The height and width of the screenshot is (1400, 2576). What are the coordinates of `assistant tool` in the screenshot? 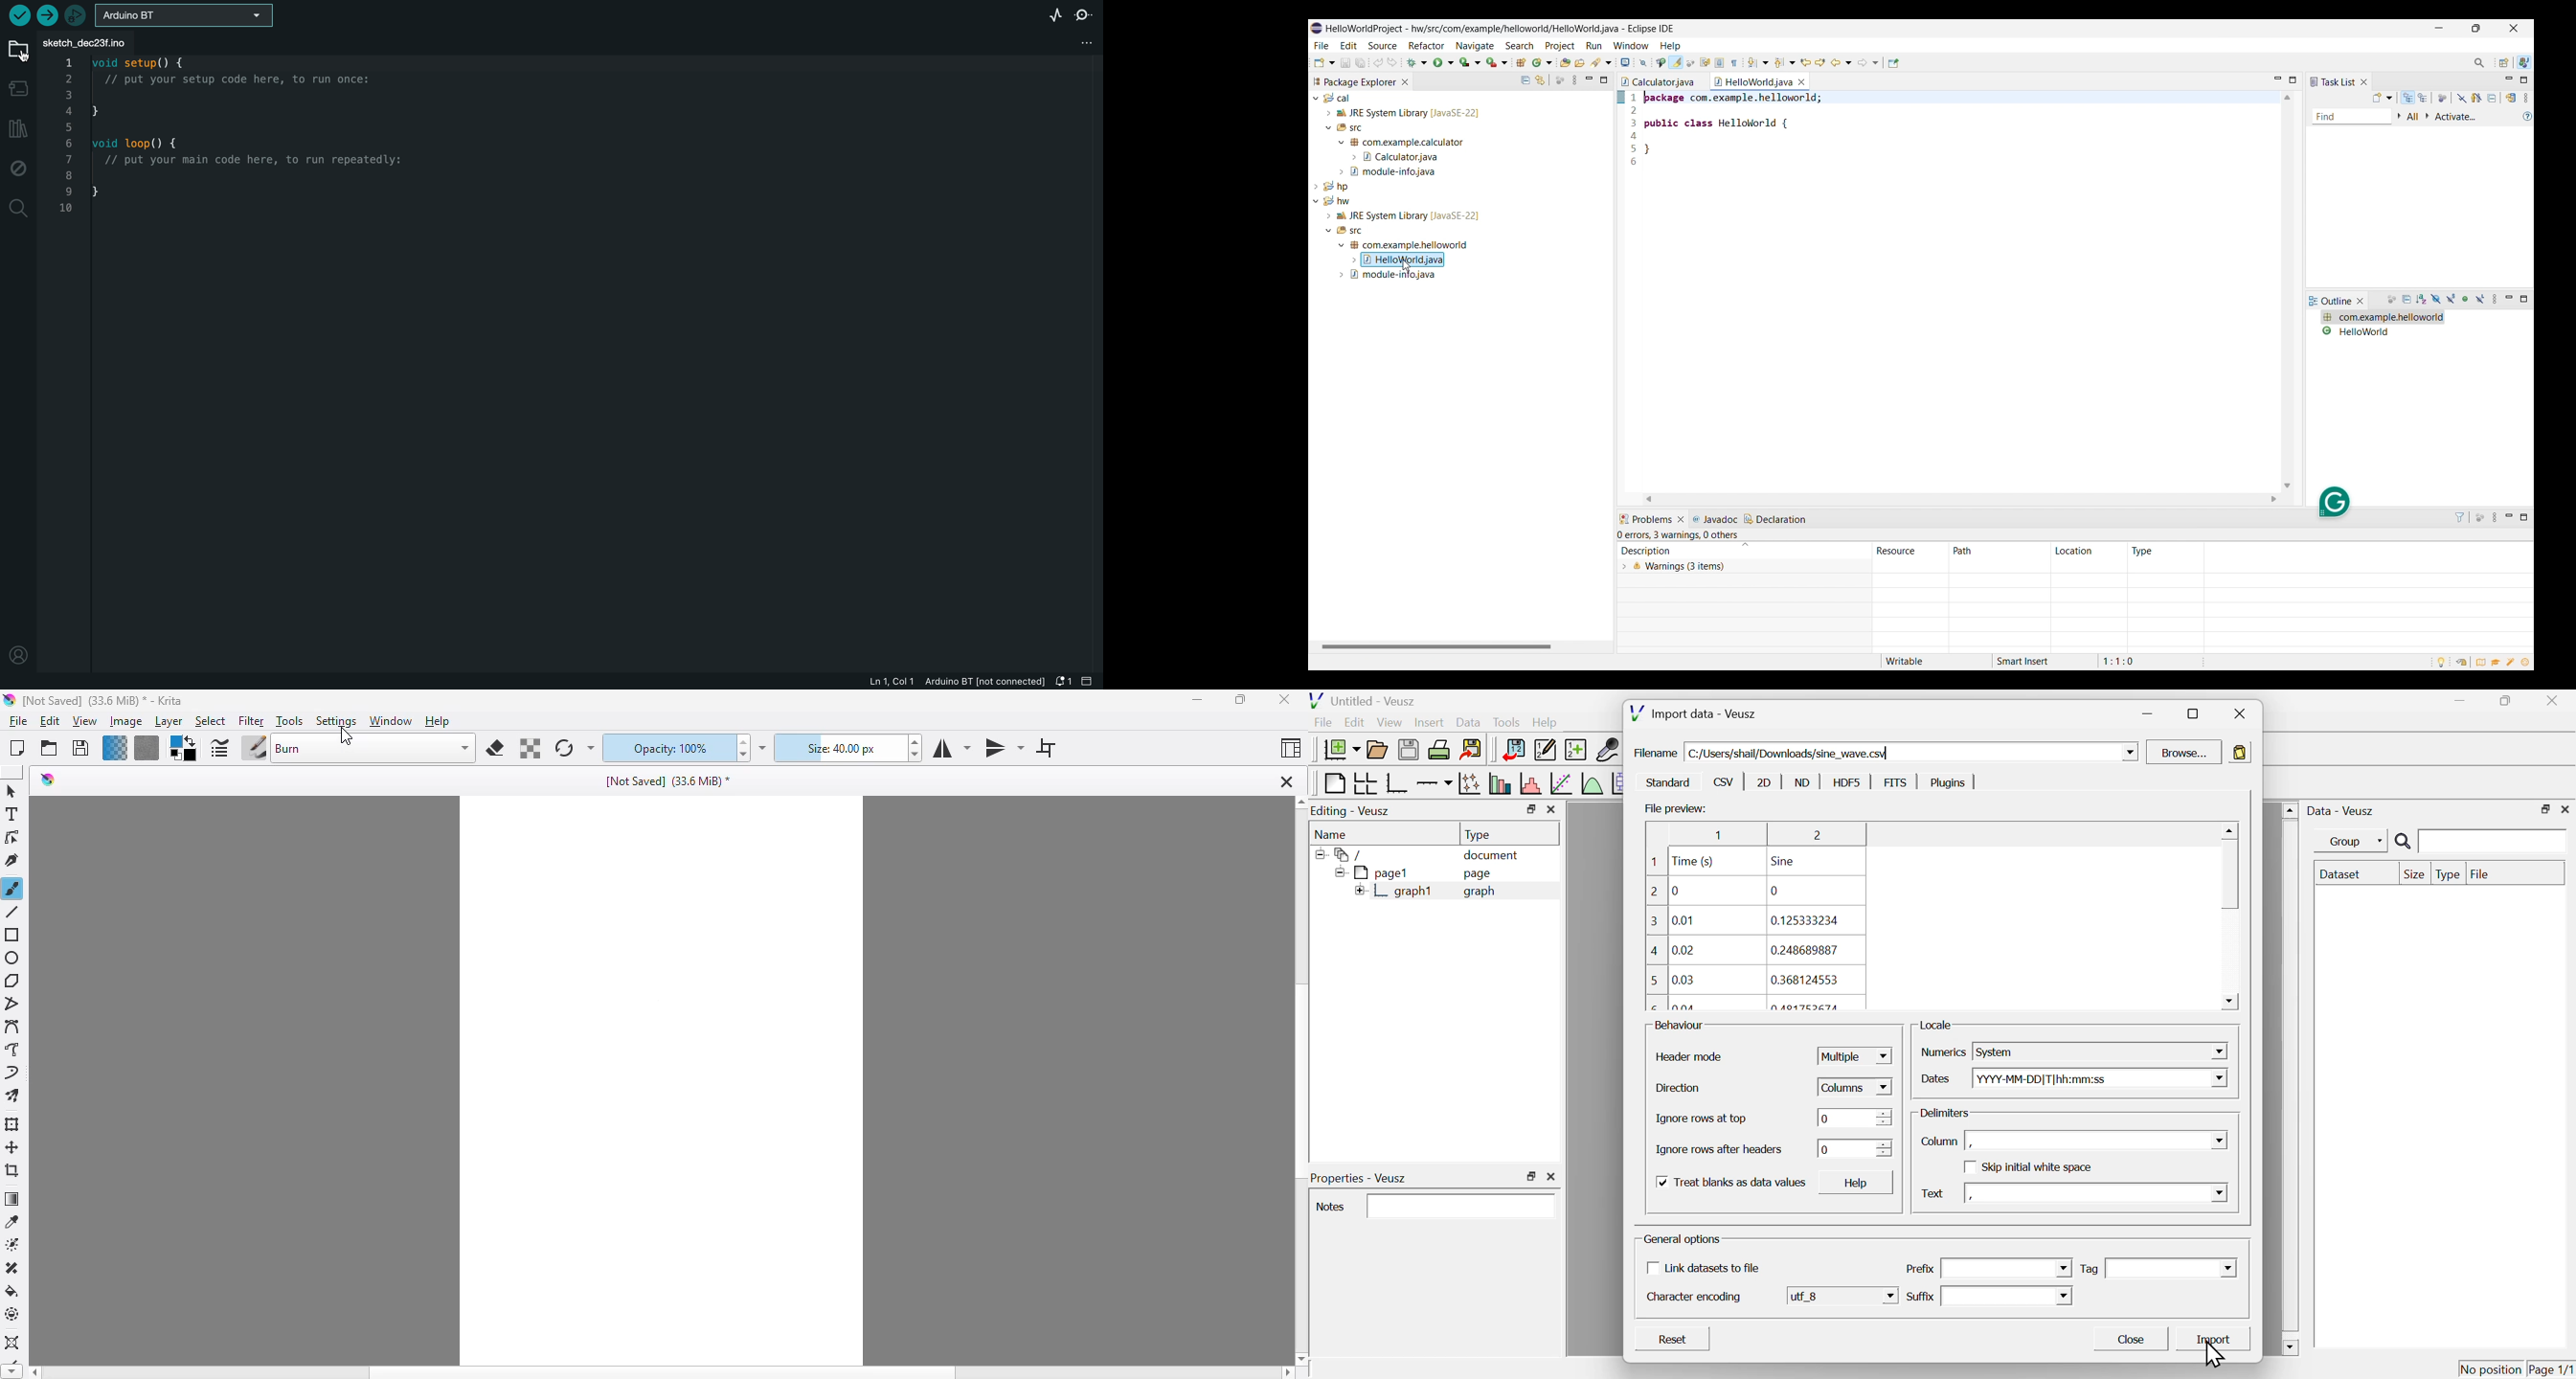 It's located at (12, 1344).